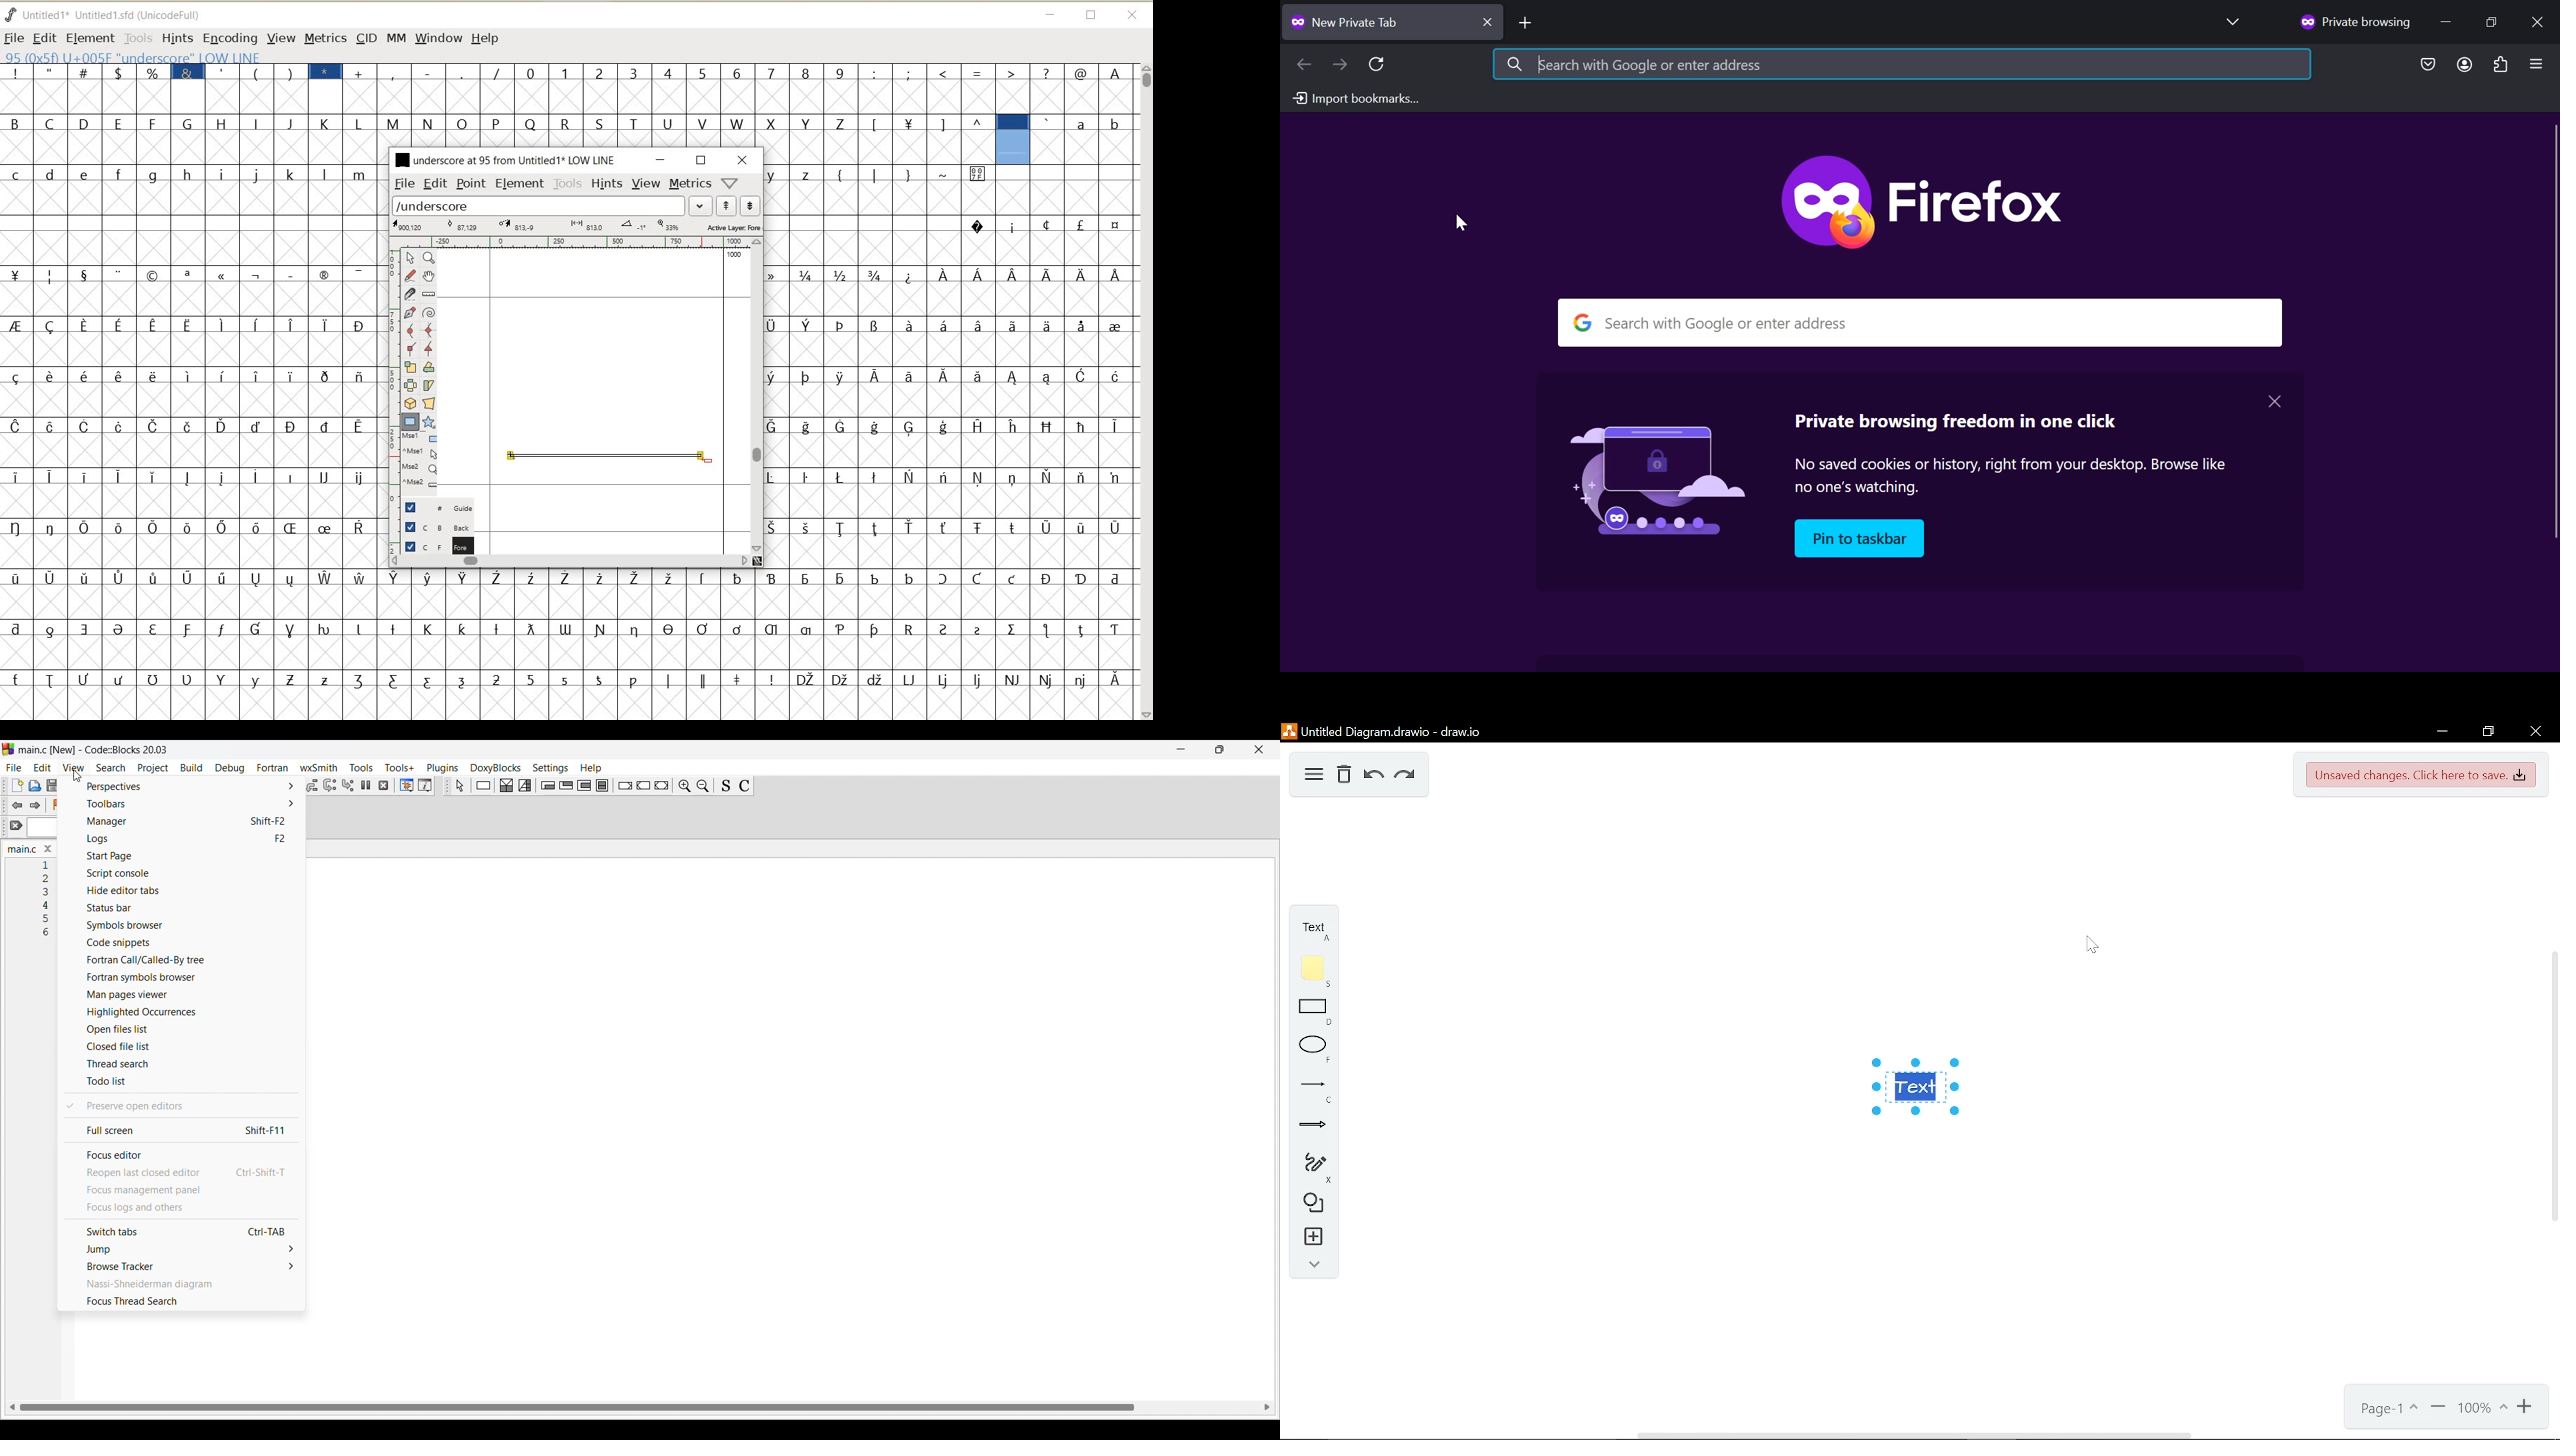  What do you see at coordinates (17, 785) in the screenshot?
I see `New file` at bounding box center [17, 785].